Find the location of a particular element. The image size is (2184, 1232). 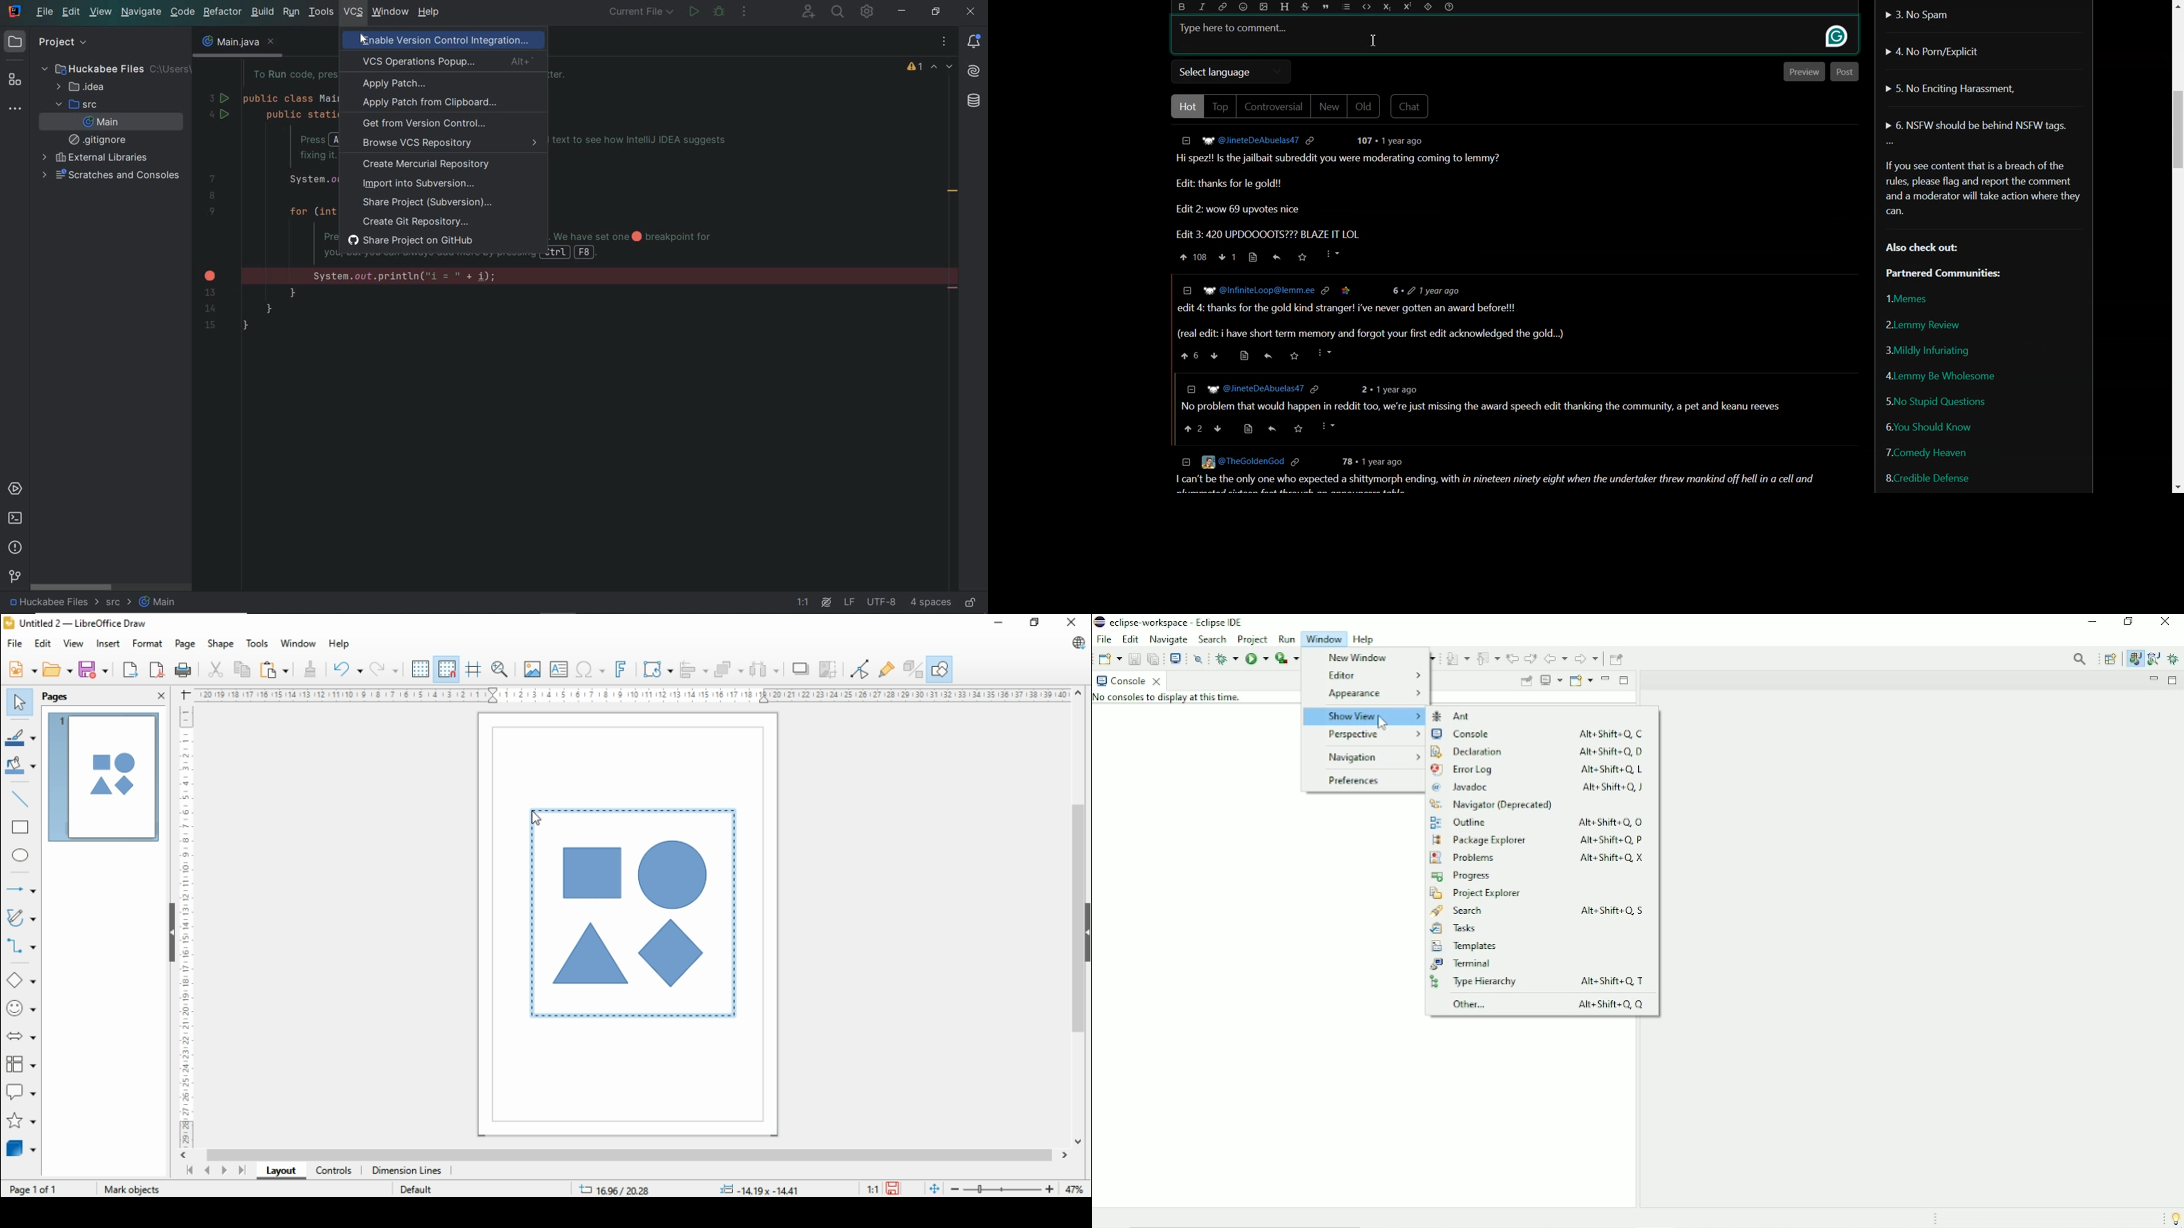

gram marly is located at coordinates (1829, 36).